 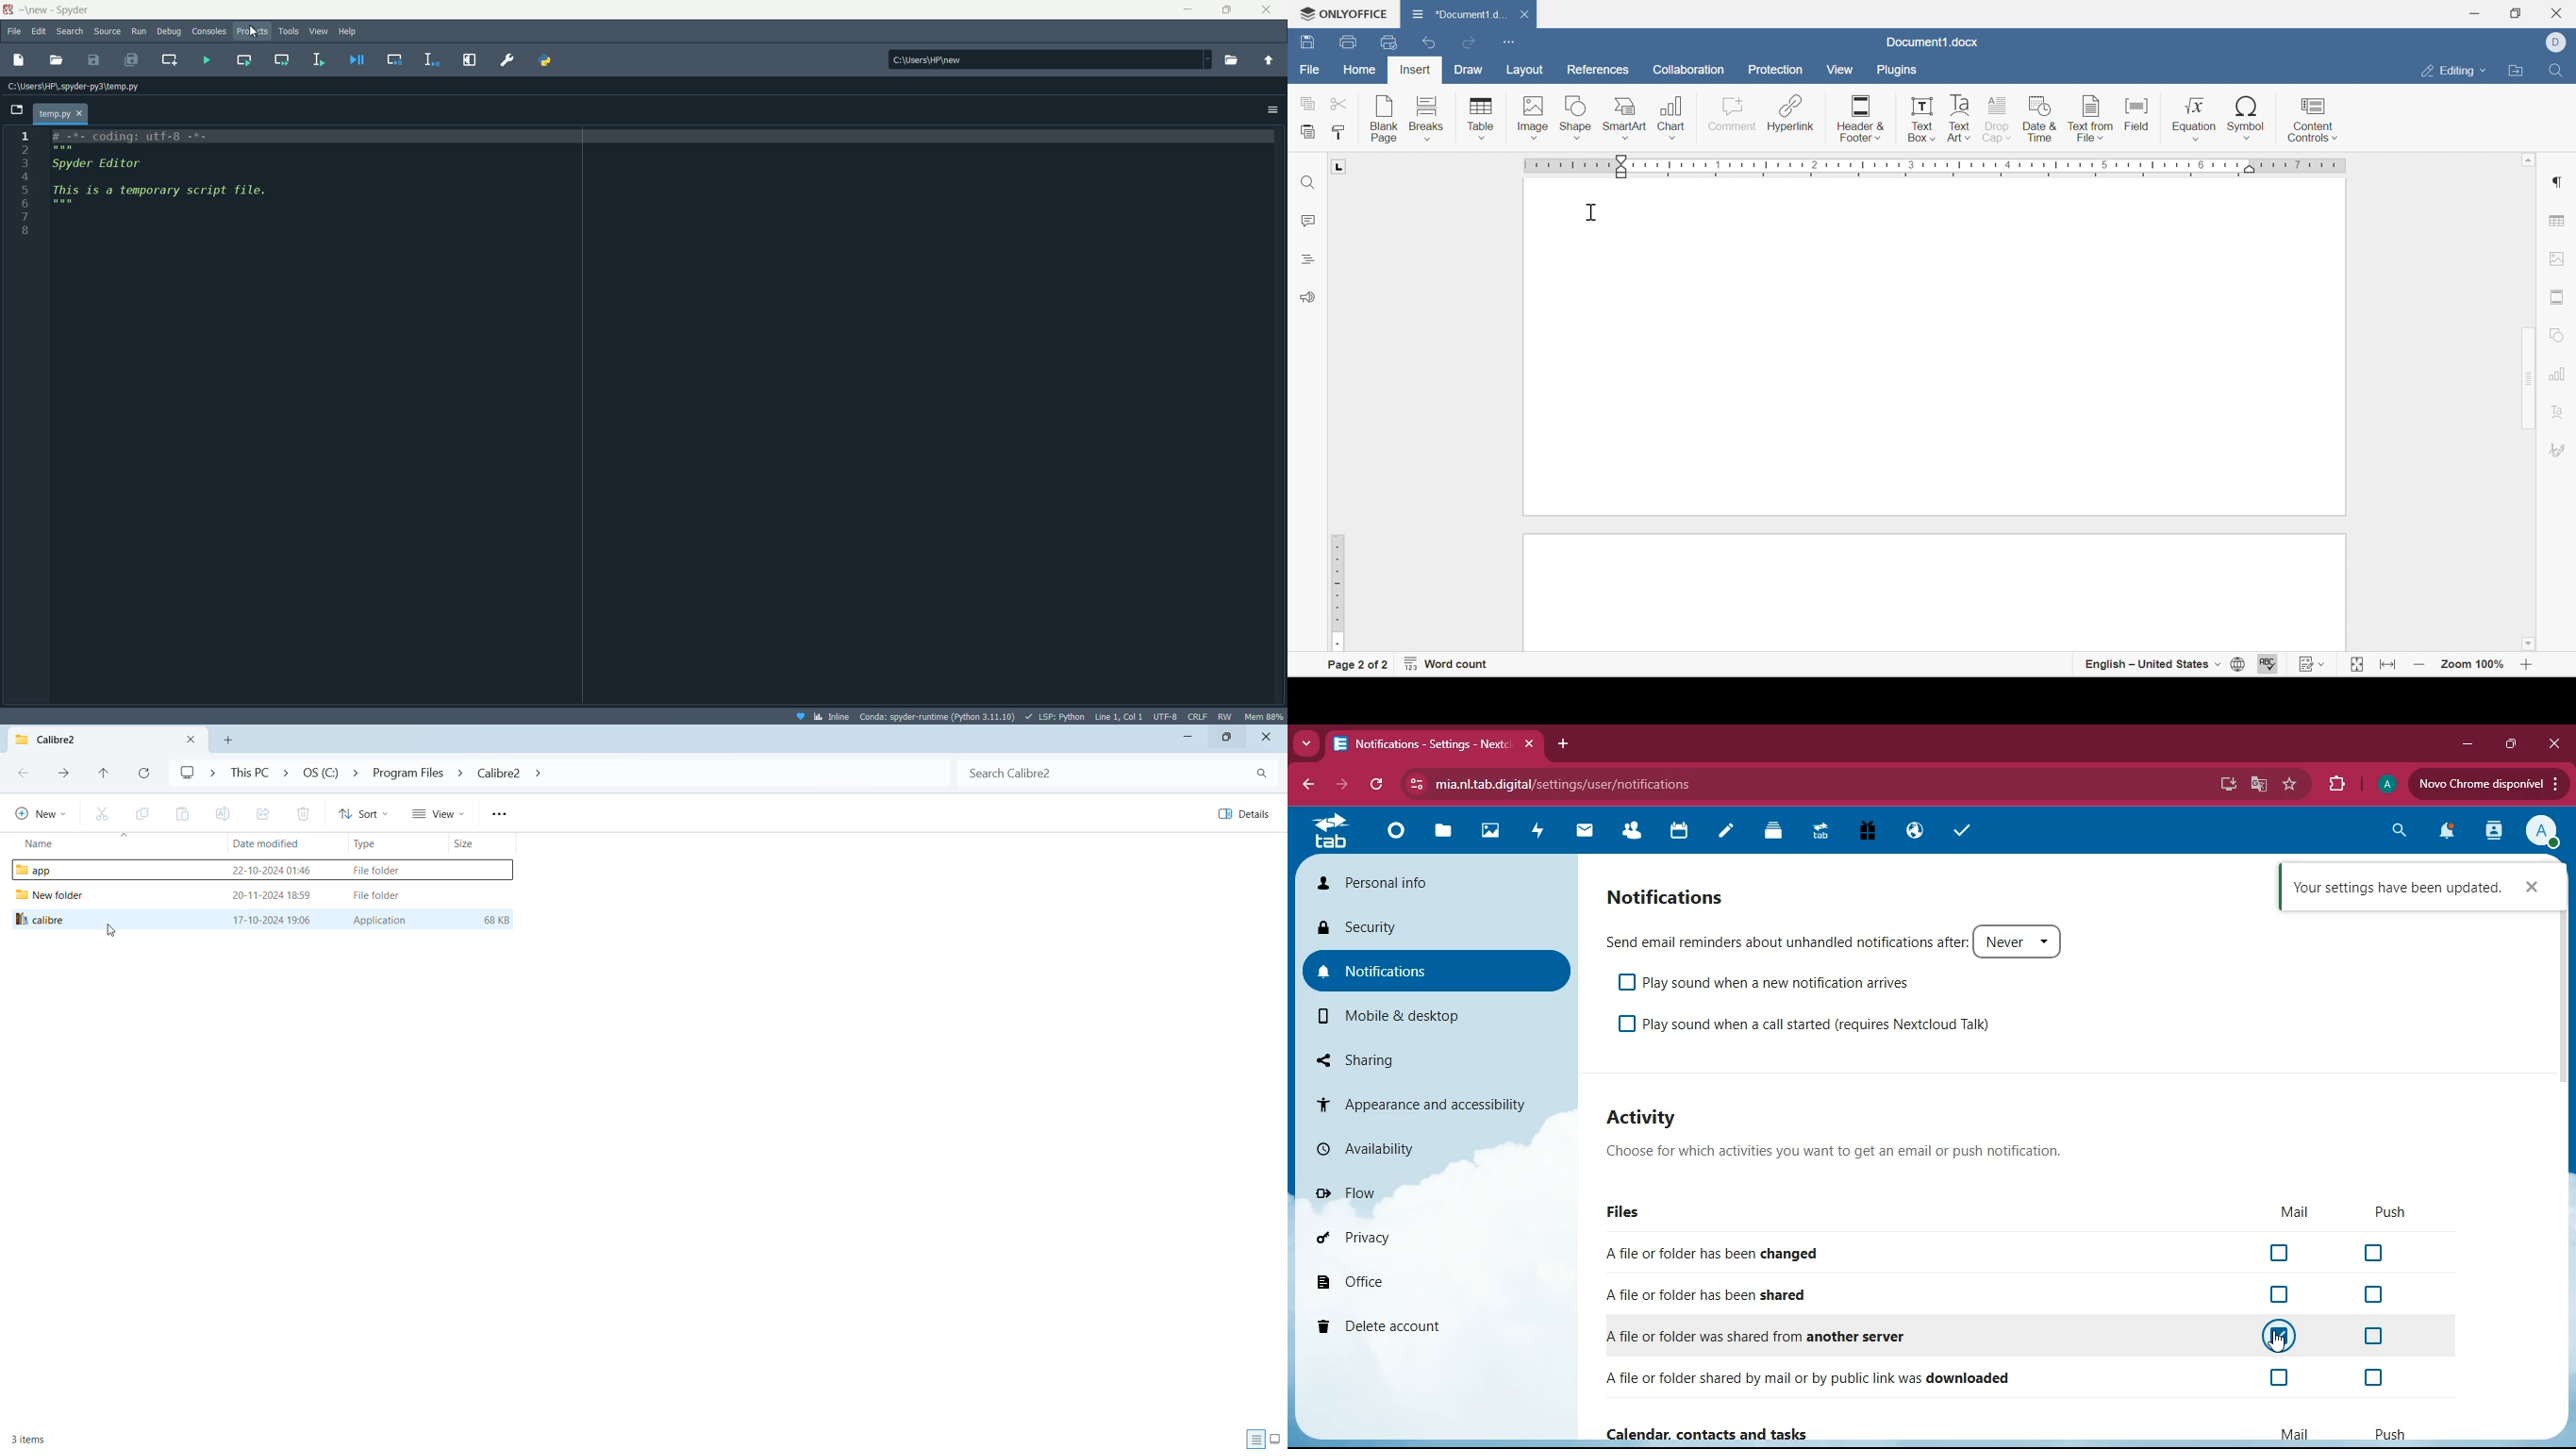 I want to click on Run current cell, so click(x=243, y=60).